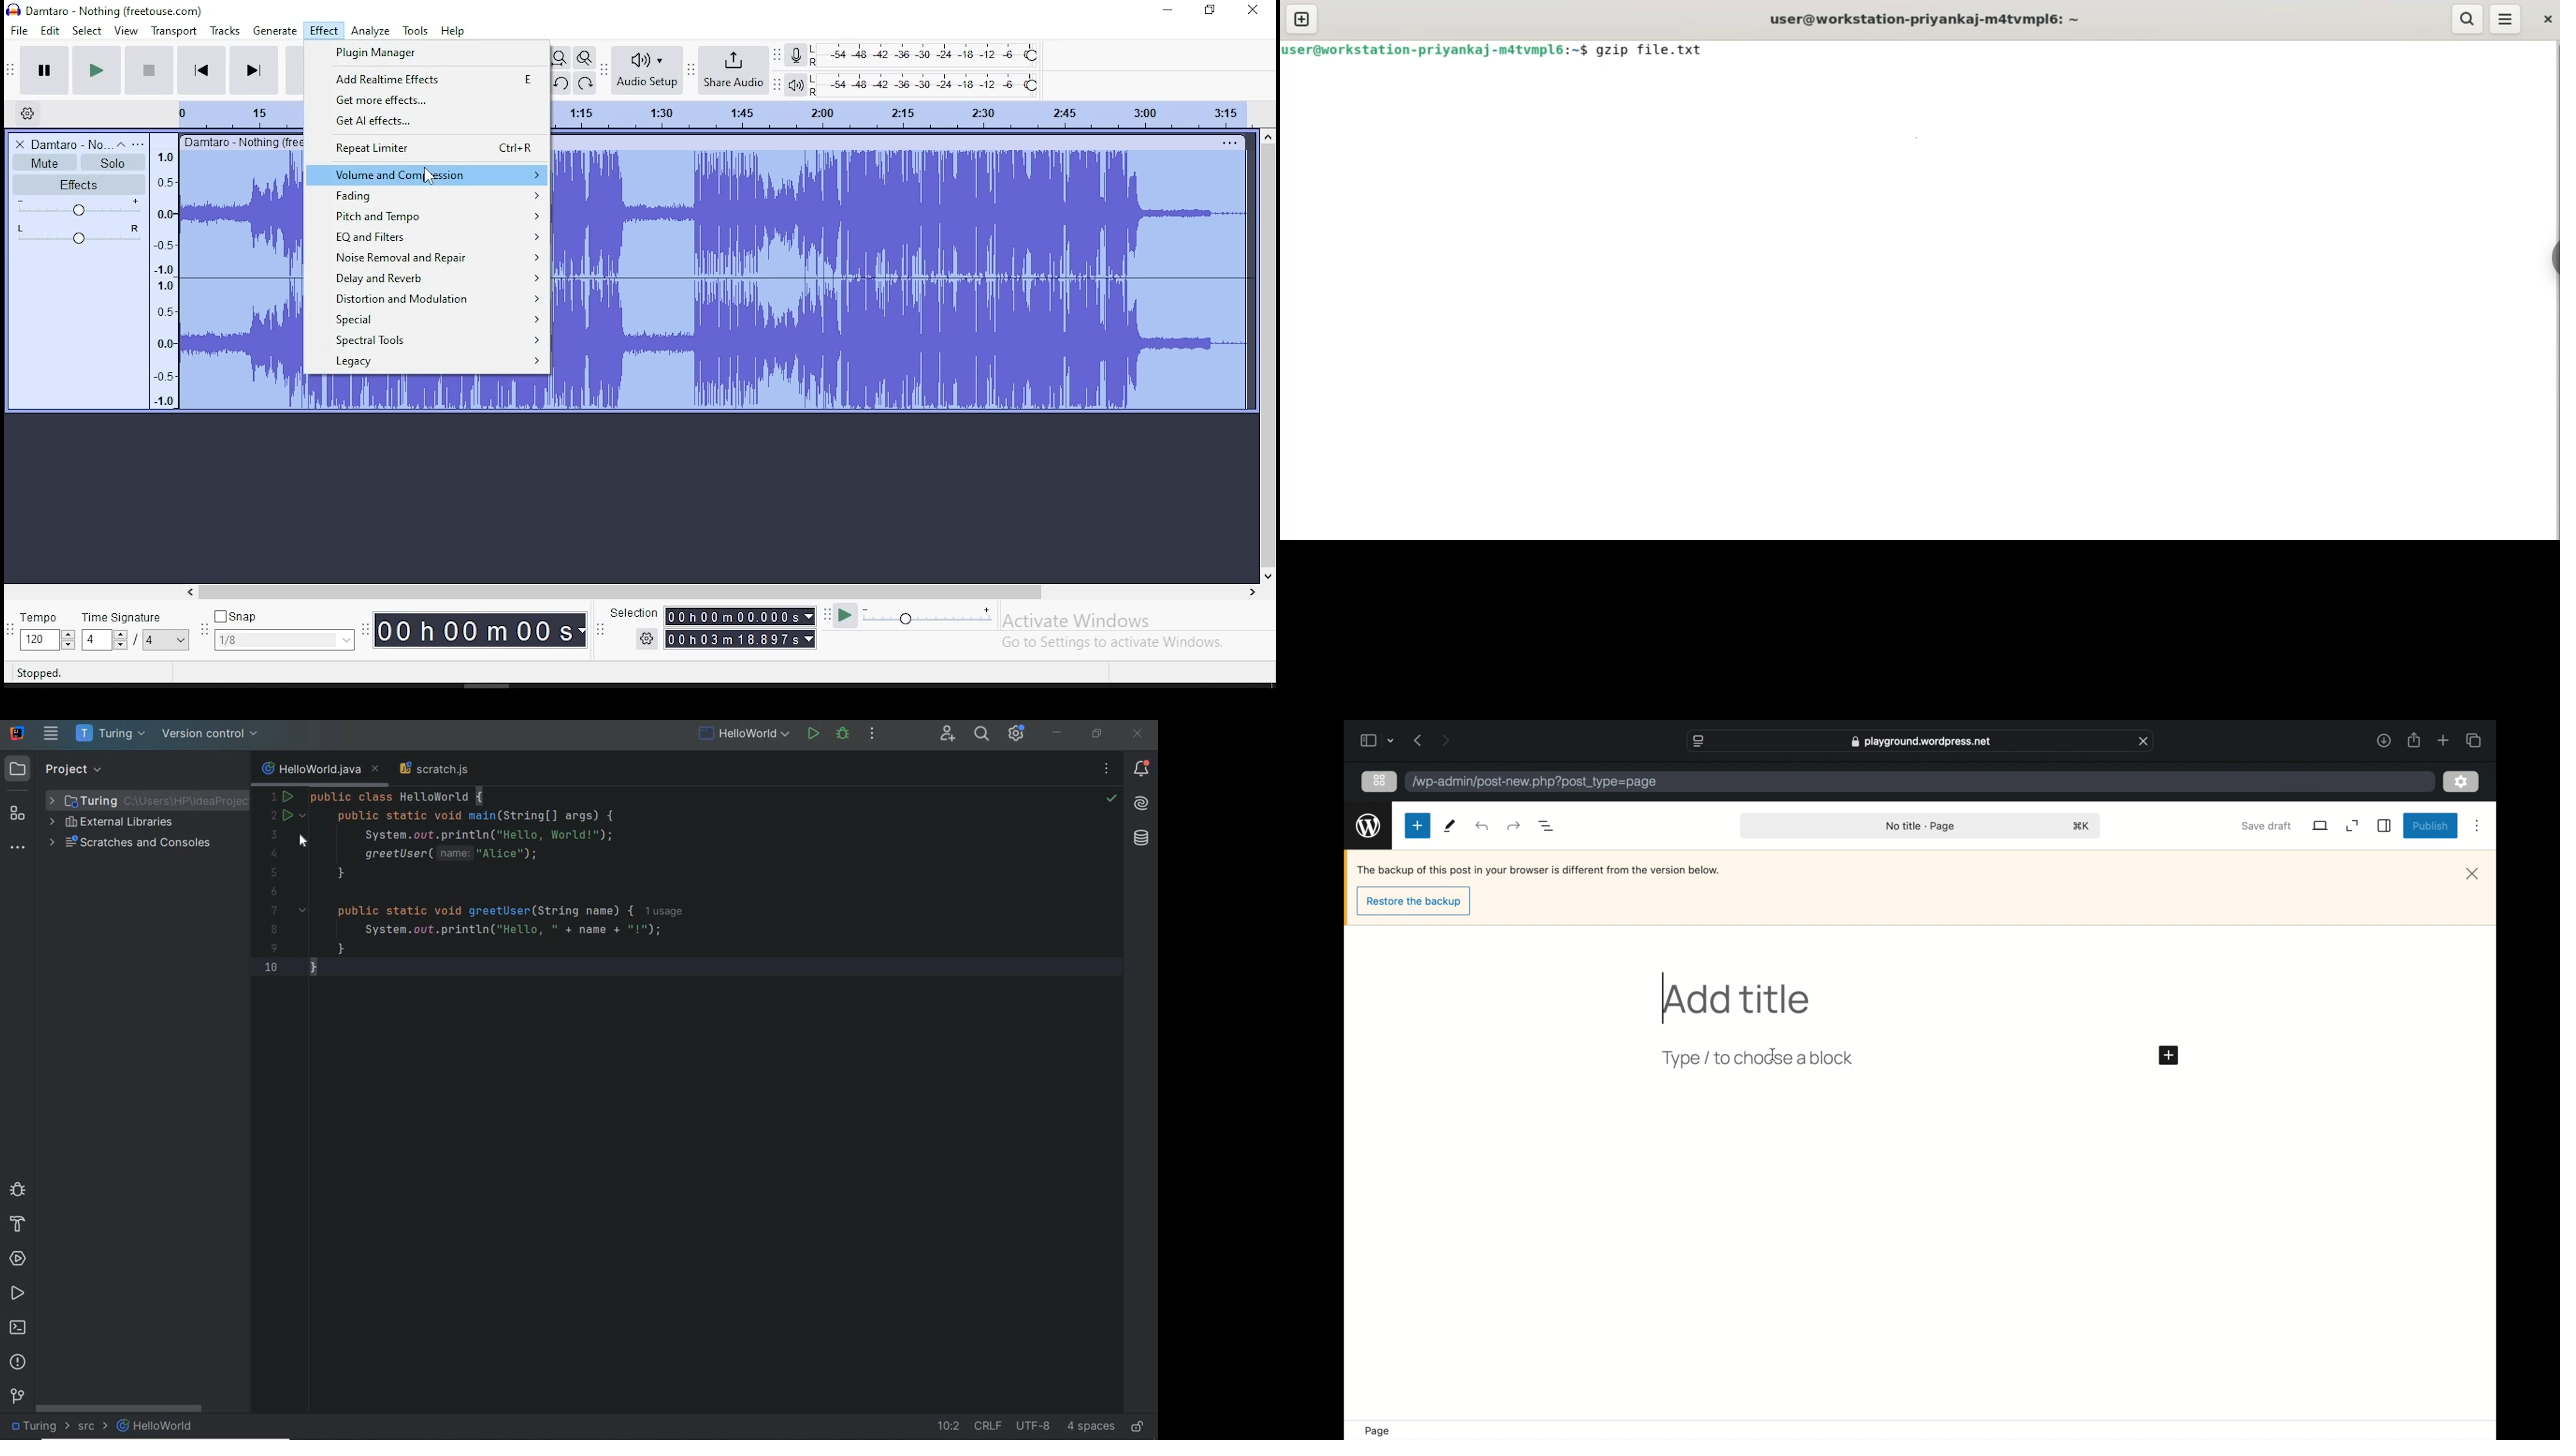 The image size is (2576, 1456). Describe the element at coordinates (2549, 19) in the screenshot. I see `close` at that location.